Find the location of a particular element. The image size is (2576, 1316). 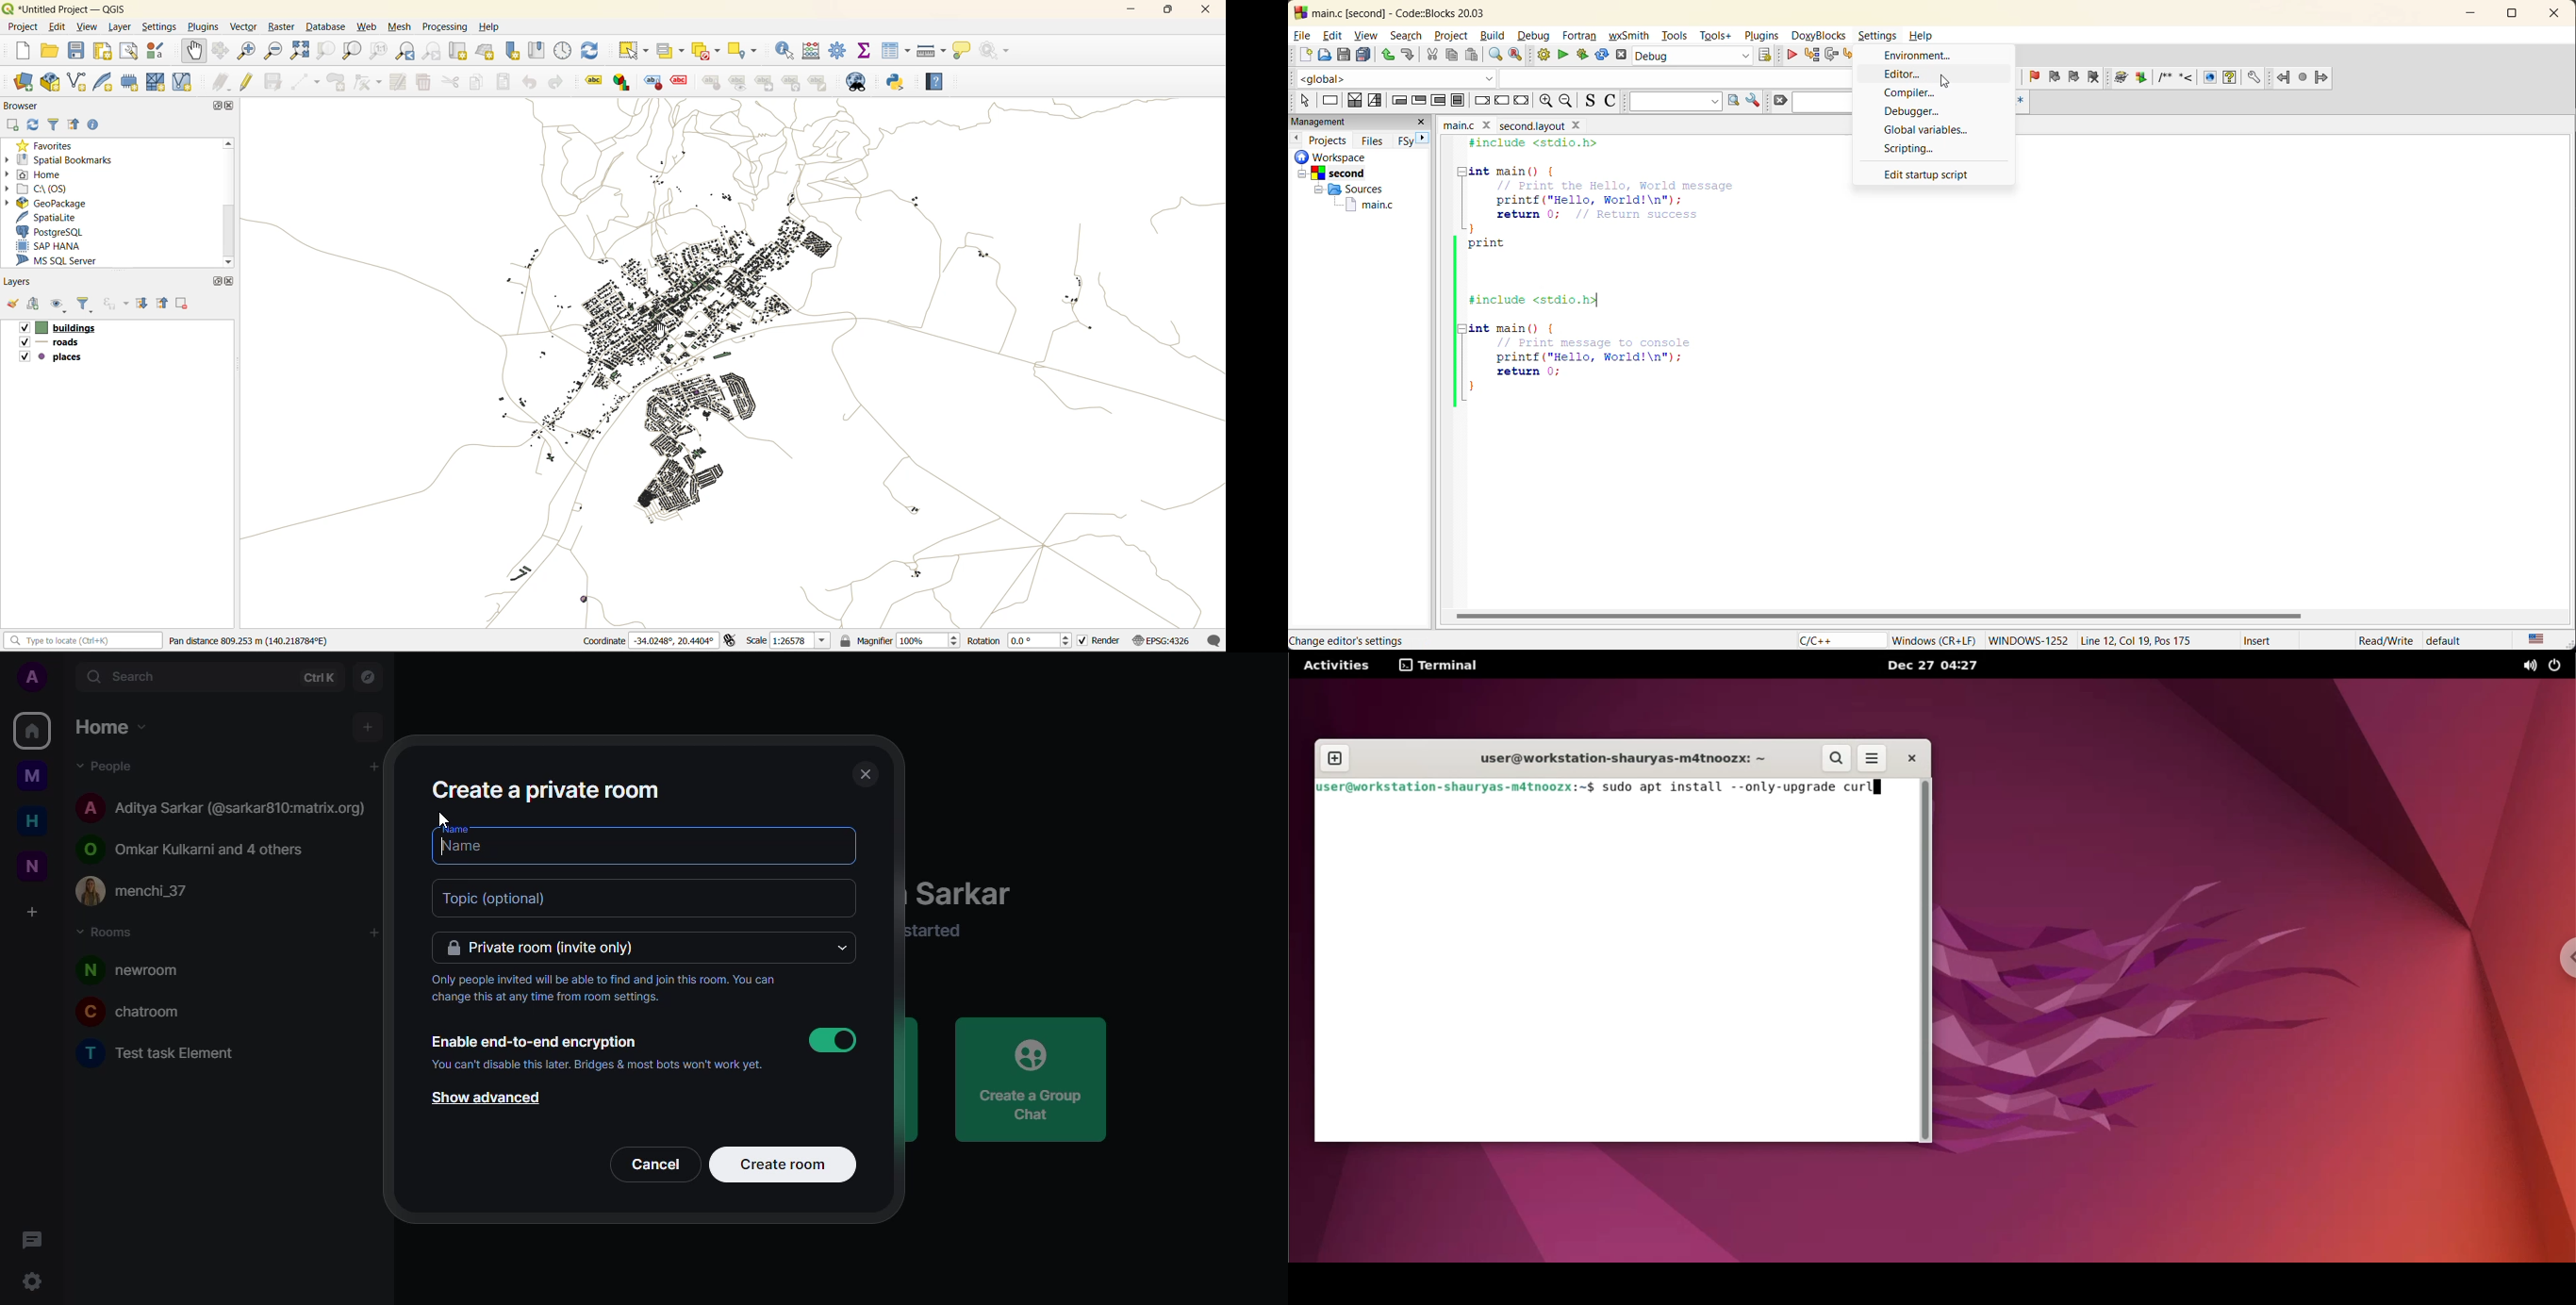

private room is located at coordinates (550, 948).